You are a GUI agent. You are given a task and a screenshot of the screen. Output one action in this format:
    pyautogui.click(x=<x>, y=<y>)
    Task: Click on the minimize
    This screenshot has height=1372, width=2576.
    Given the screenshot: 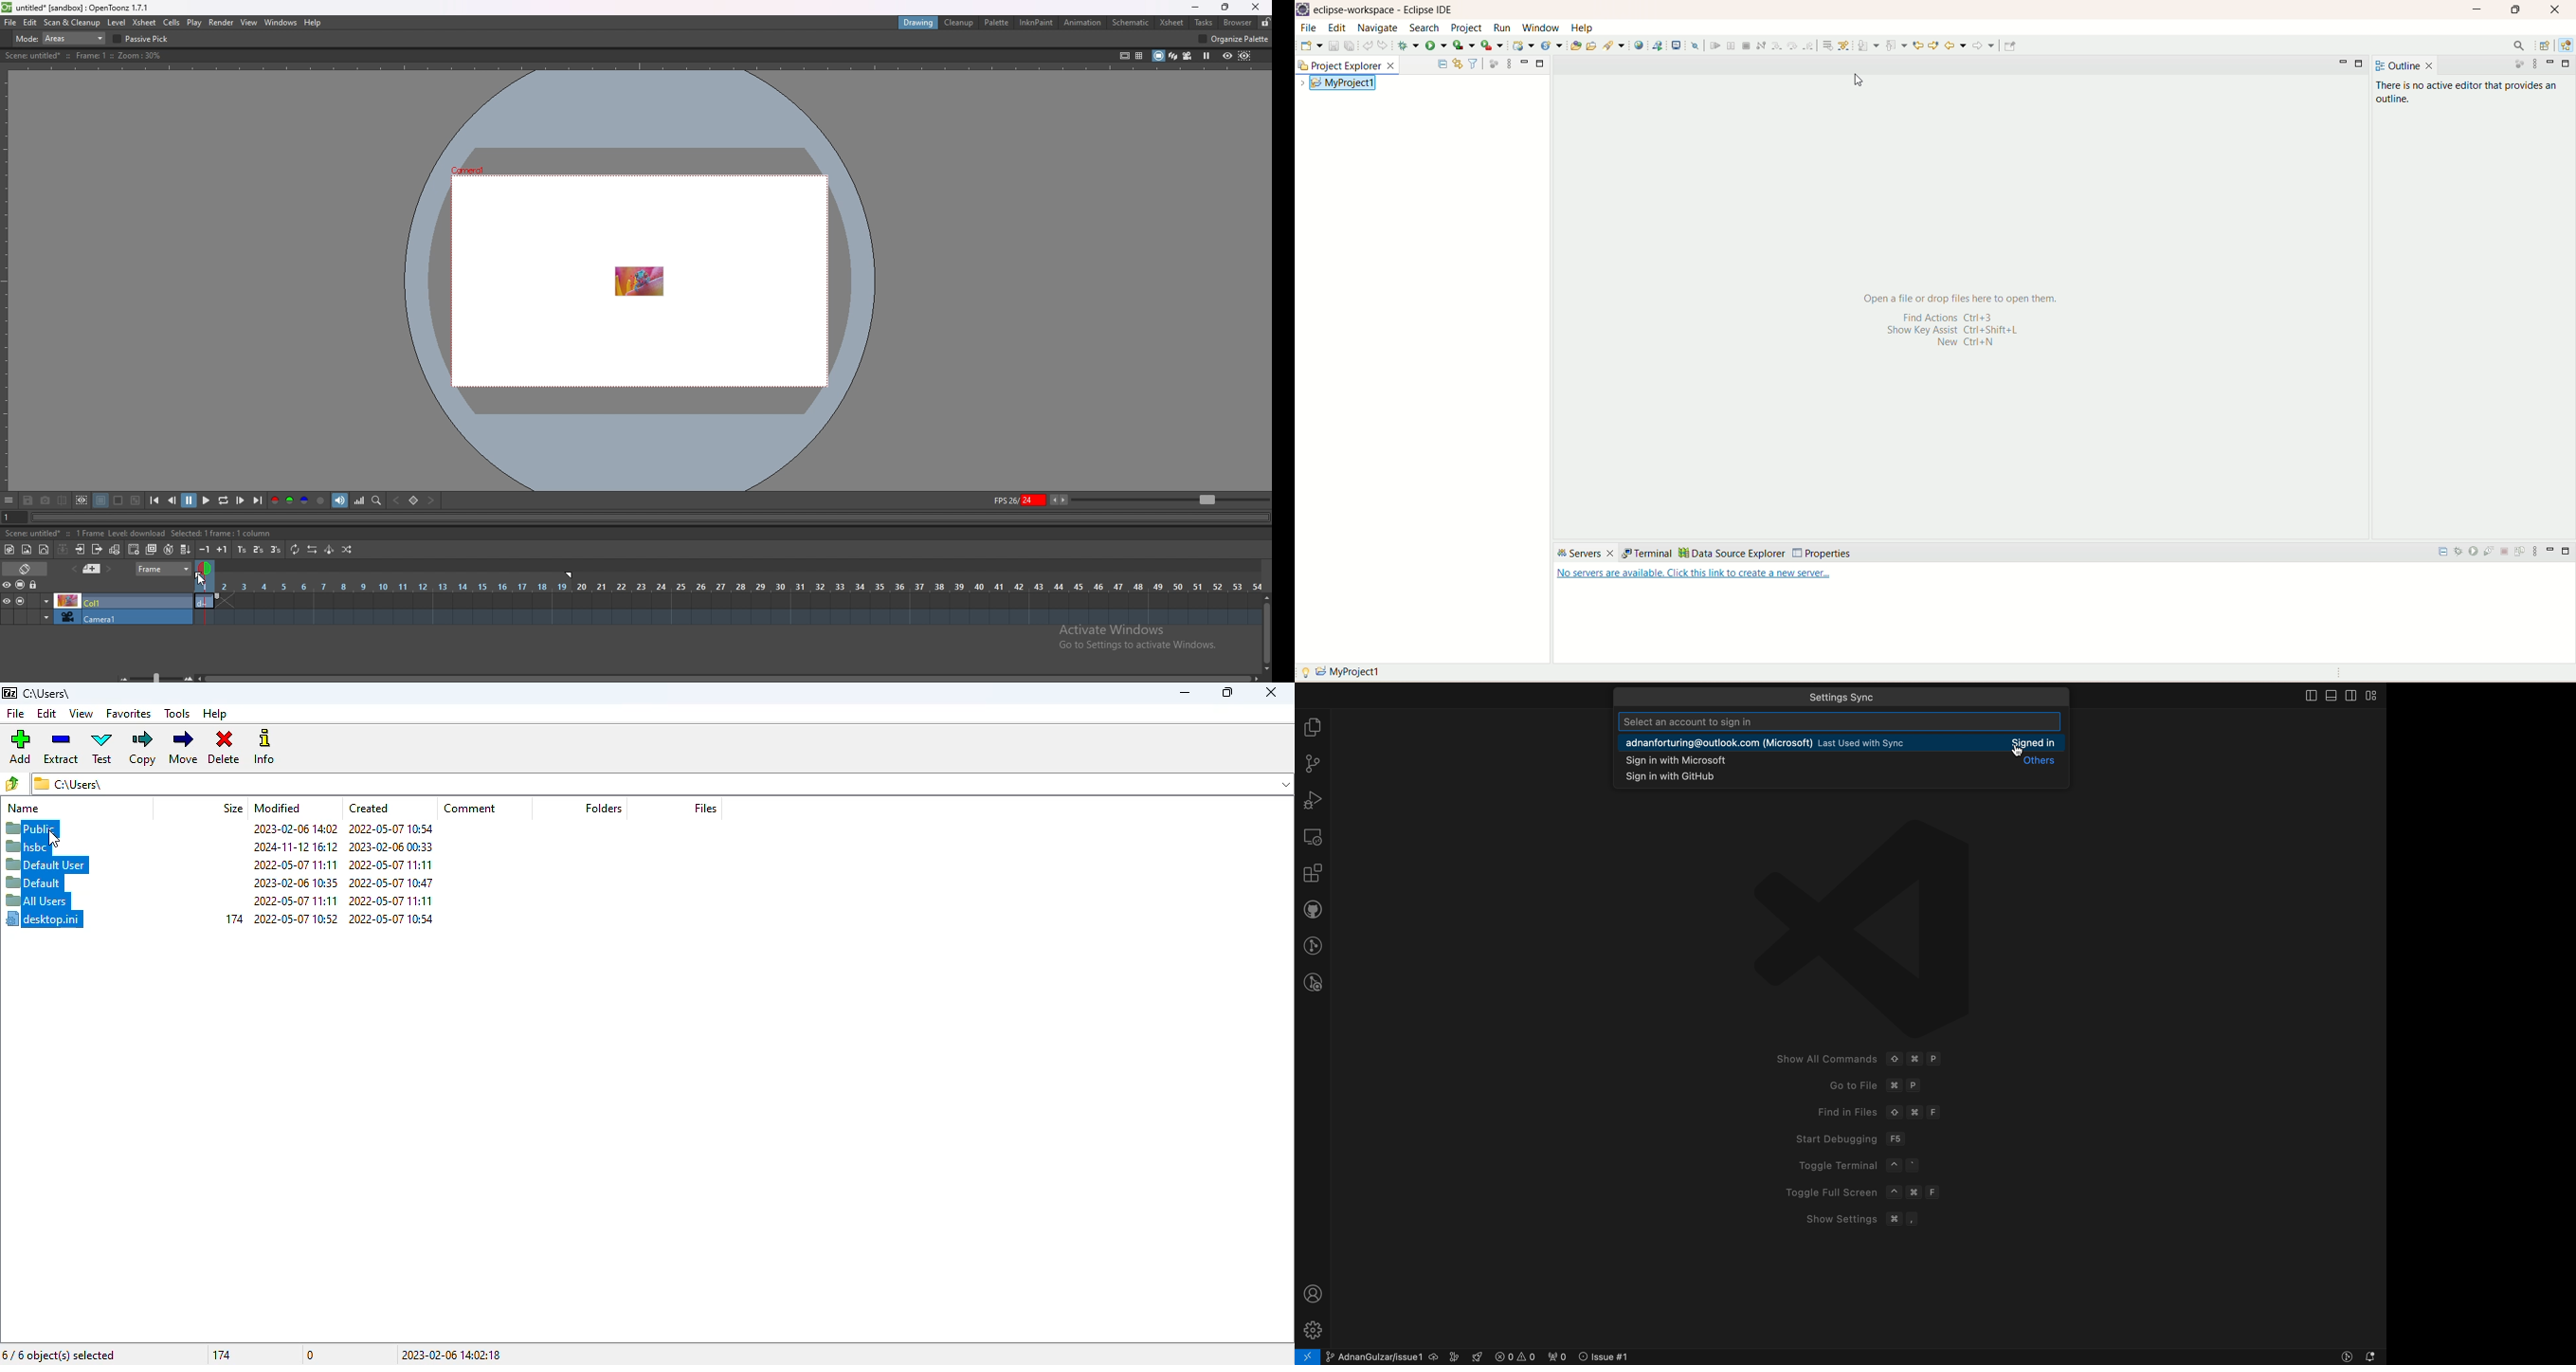 What is the action you would take?
    pyautogui.click(x=1524, y=62)
    